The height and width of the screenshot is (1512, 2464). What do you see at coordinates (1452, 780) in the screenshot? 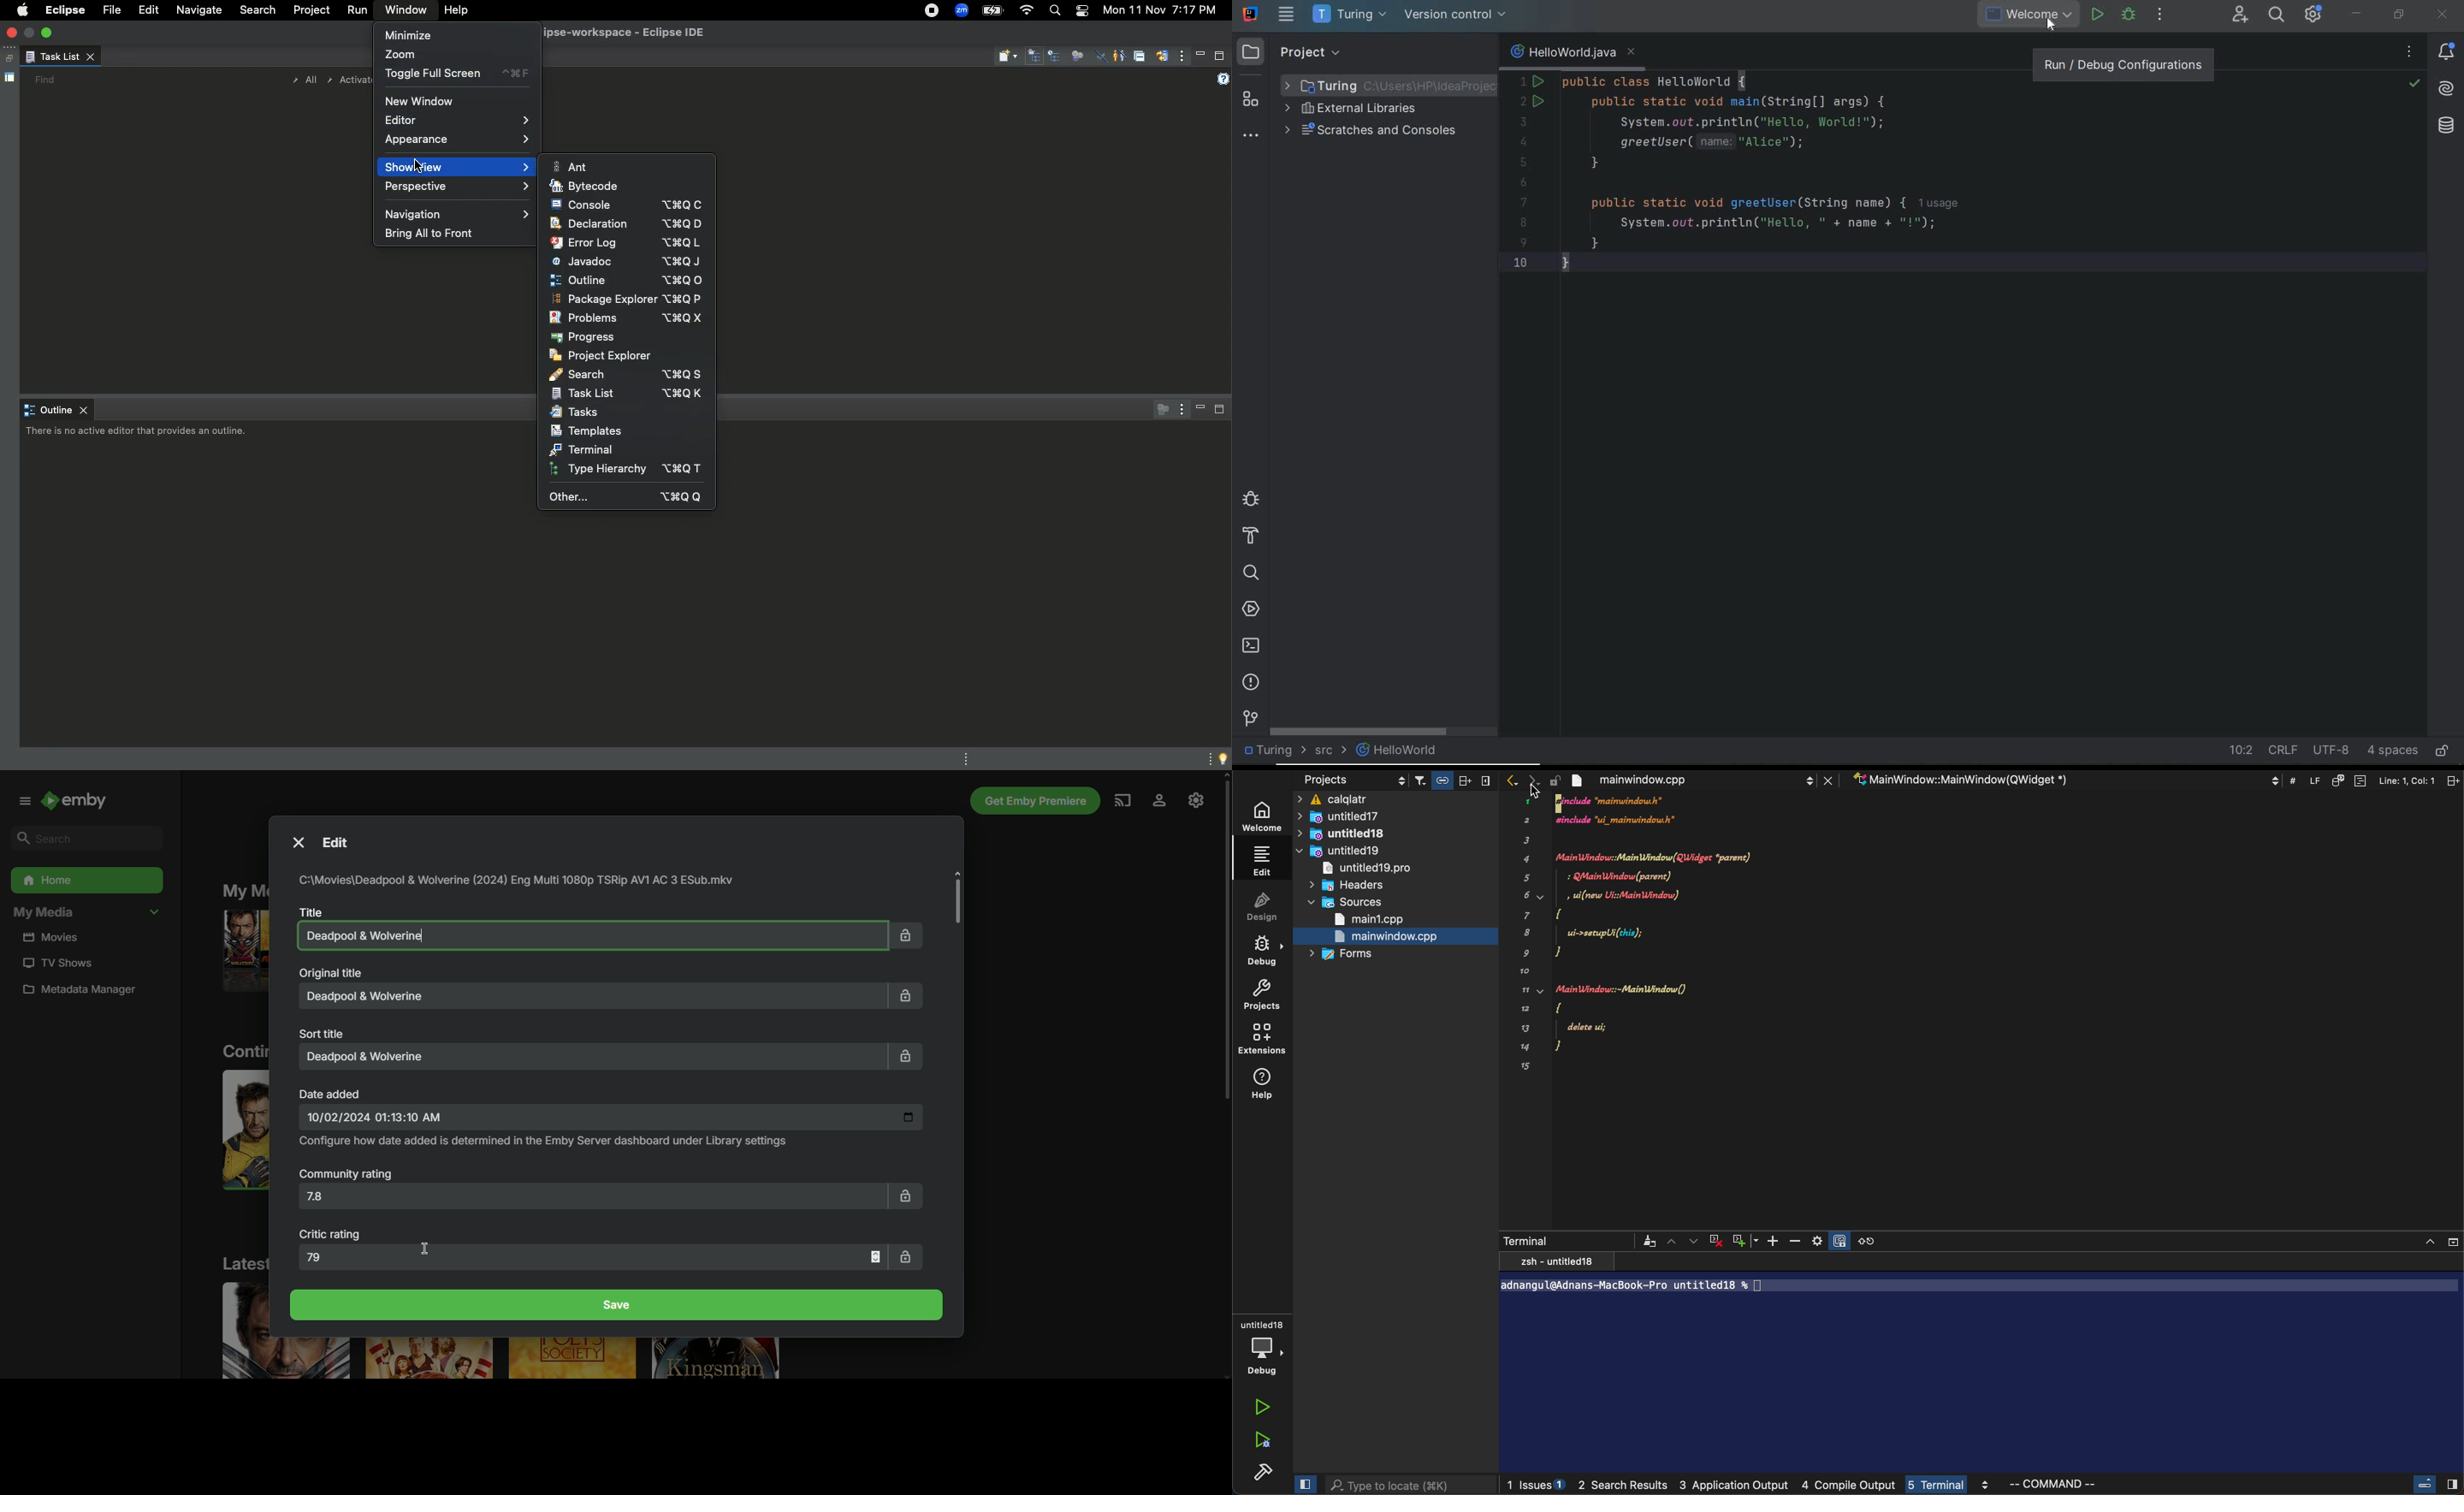
I see `filter` at bounding box center [1452, 780].